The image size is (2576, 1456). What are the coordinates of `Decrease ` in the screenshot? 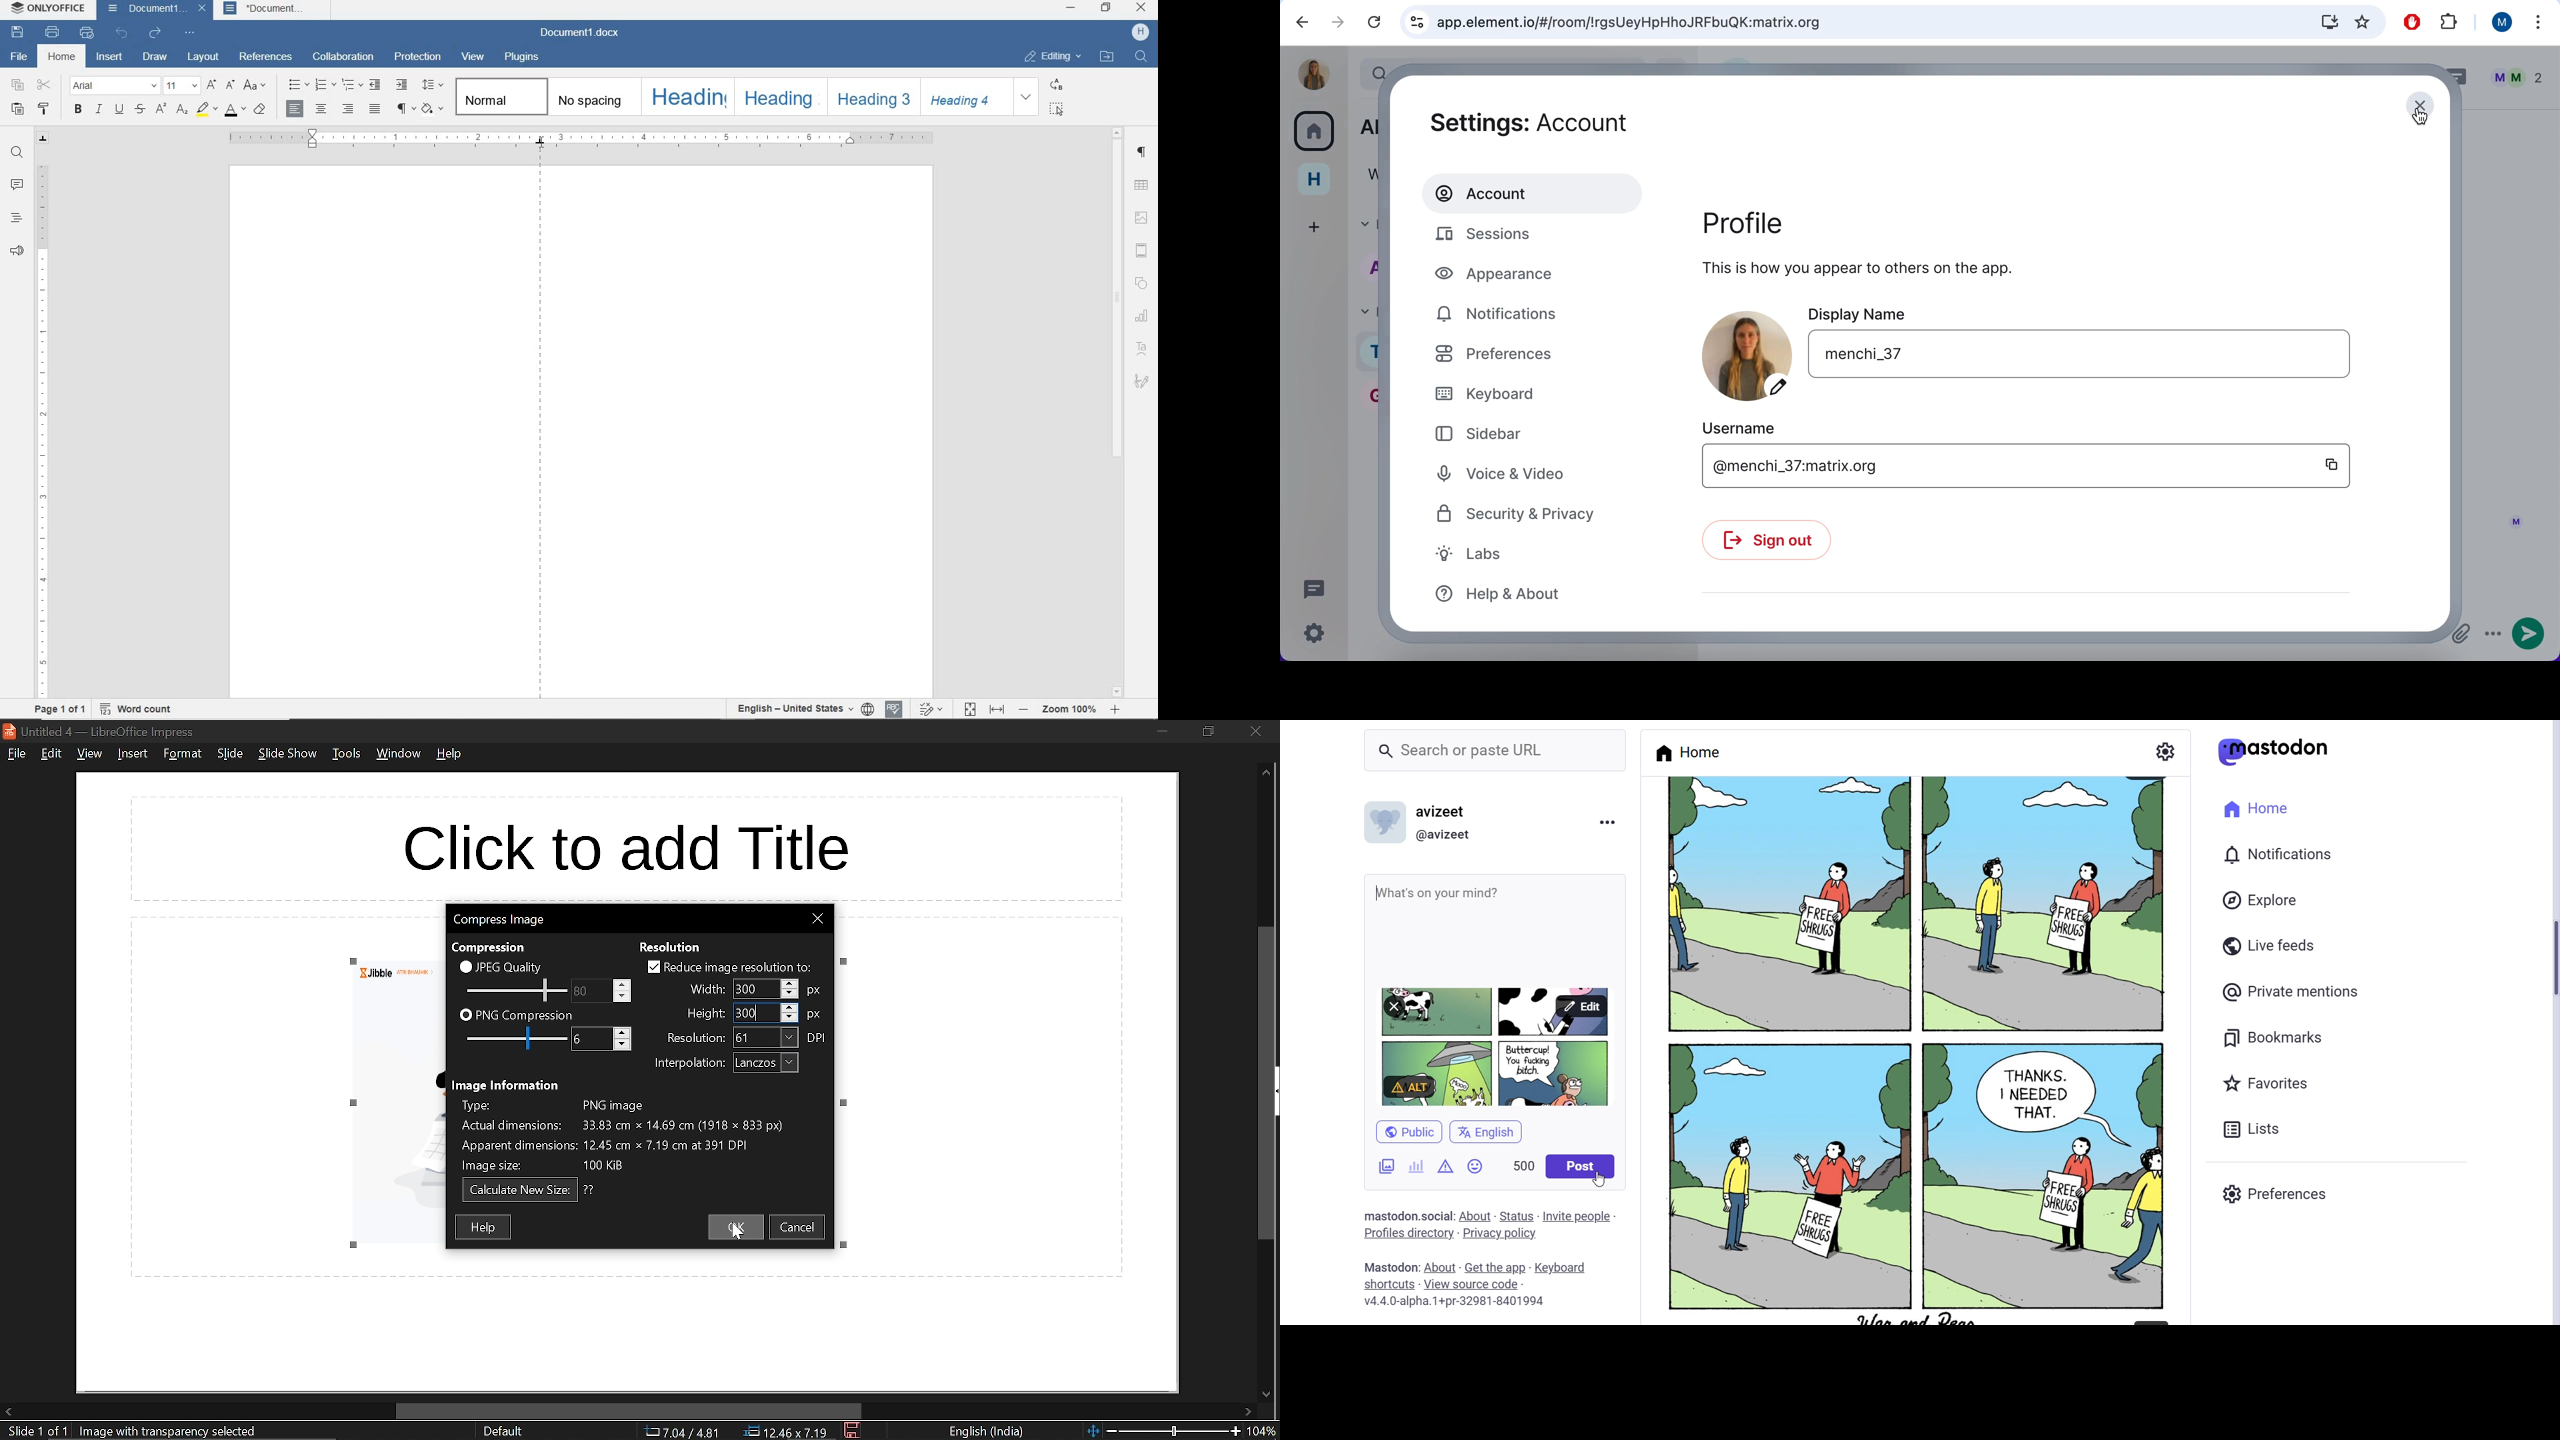 It's located at (790, 995).